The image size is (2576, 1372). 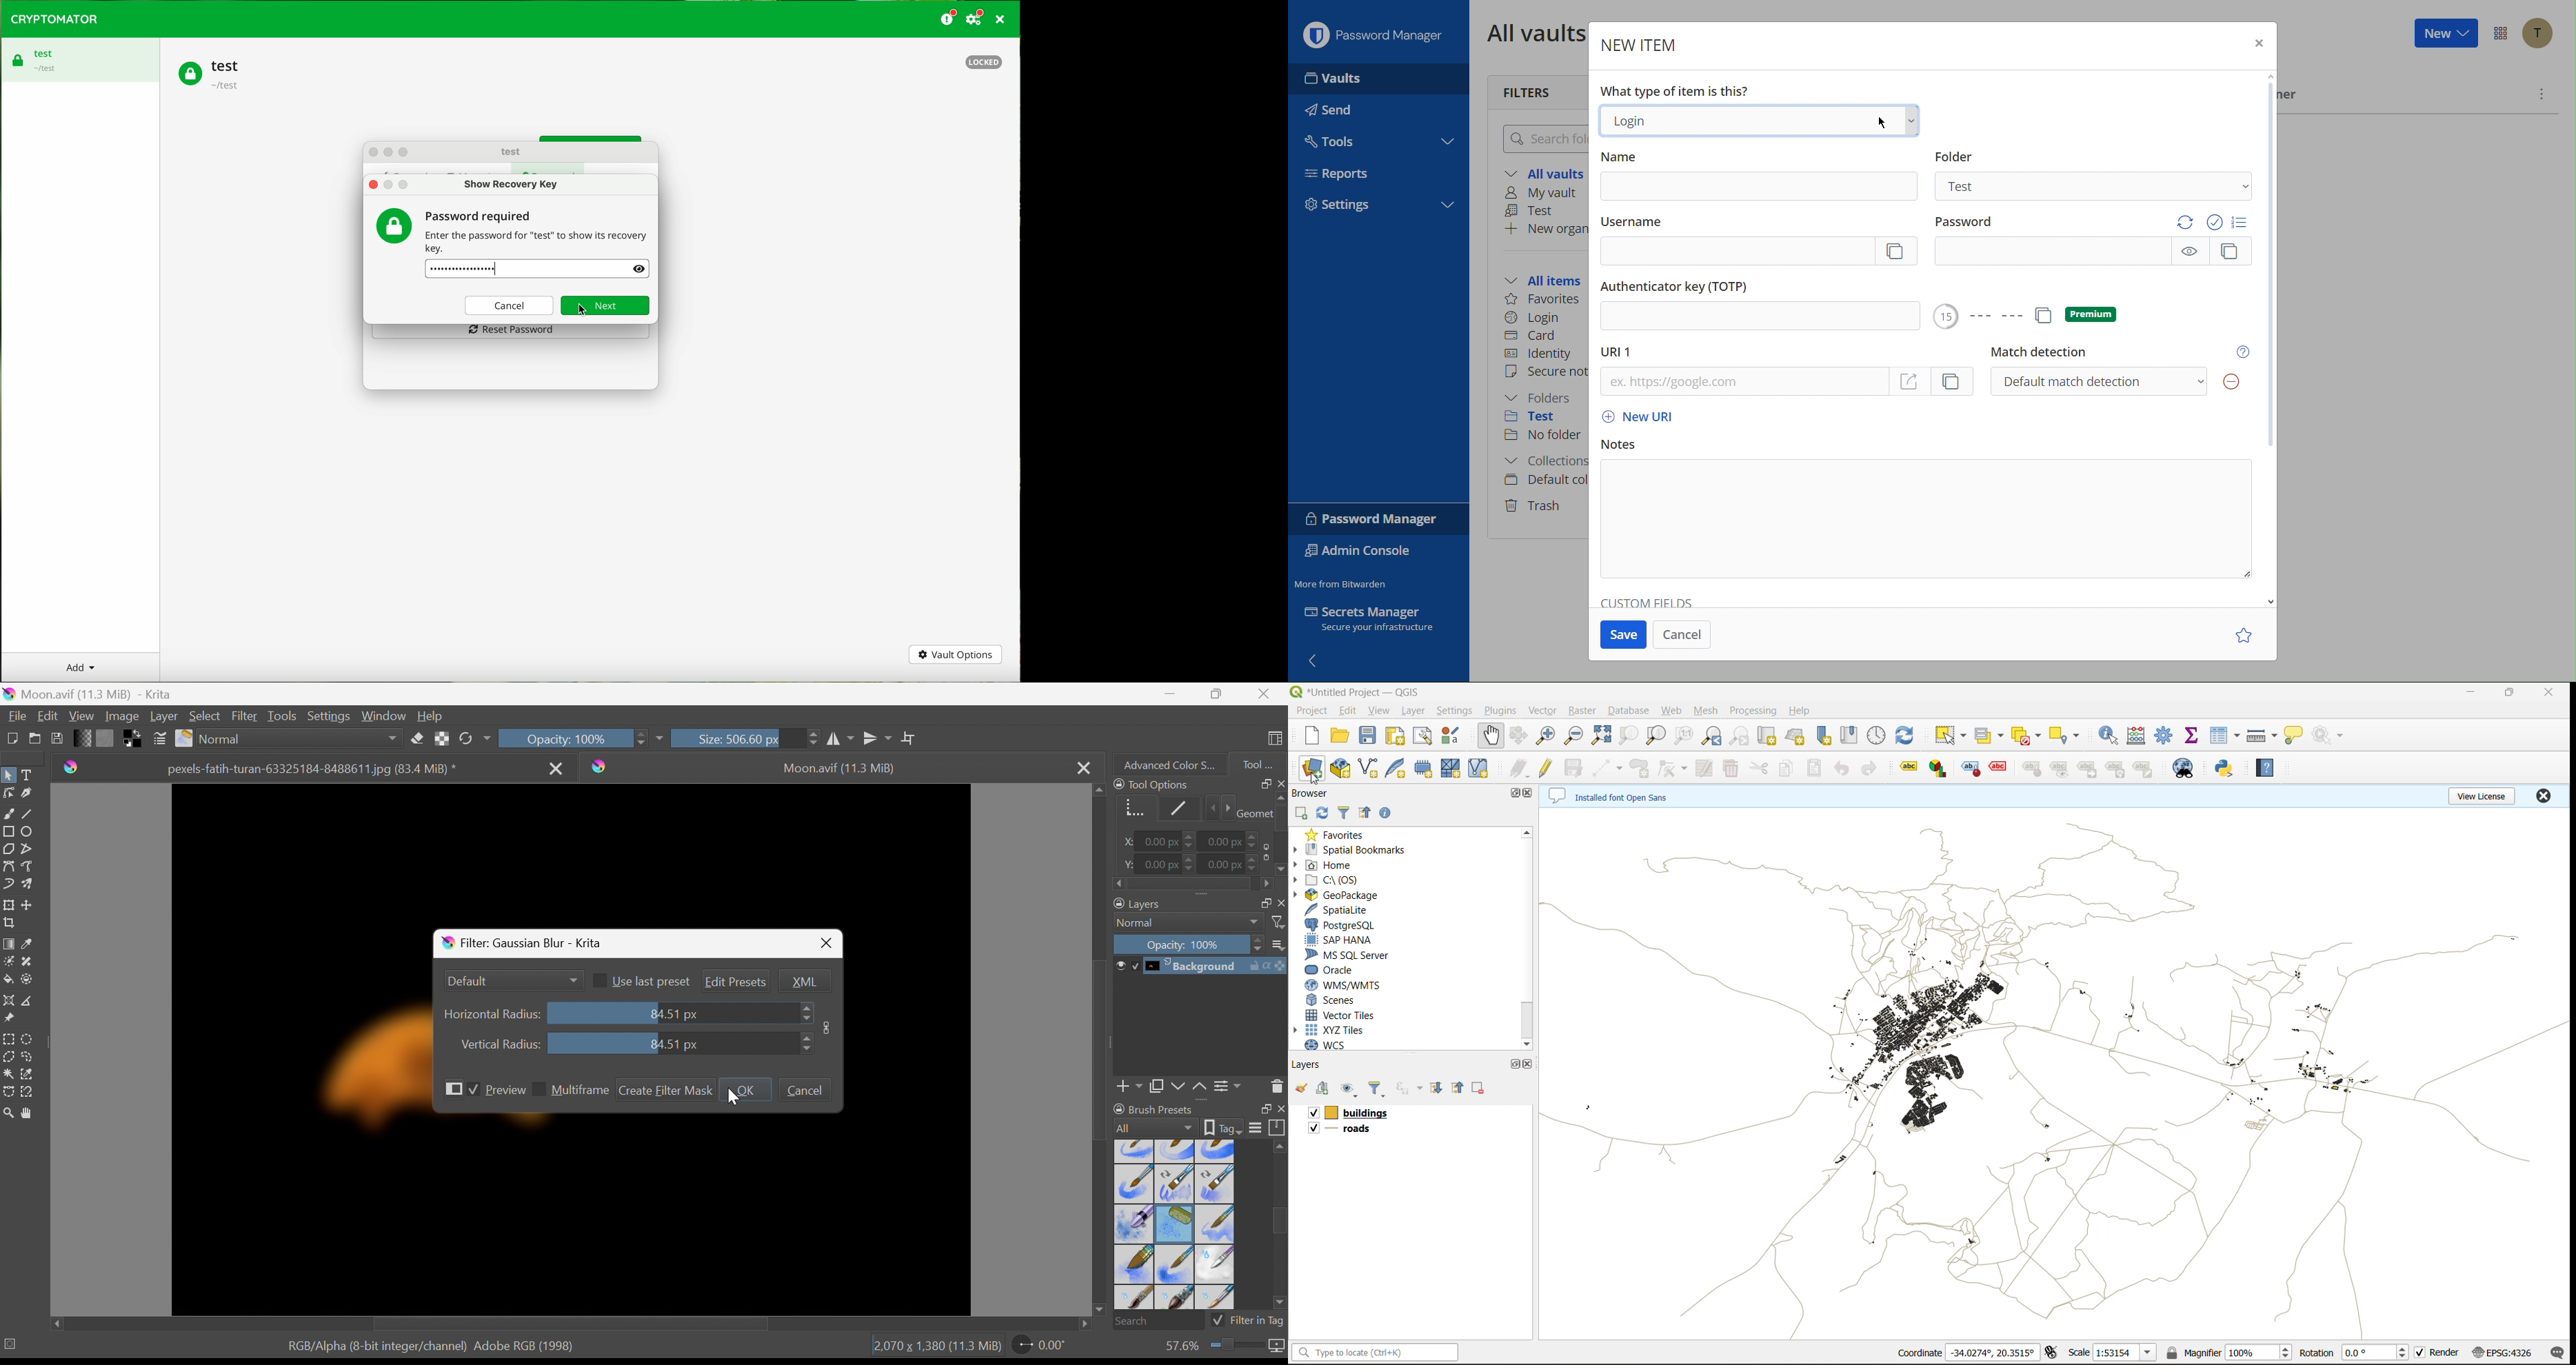 What do you see at coordinates (1816, 770) in the screenshot?
I see `paste` at bounding box center [1816, 770].